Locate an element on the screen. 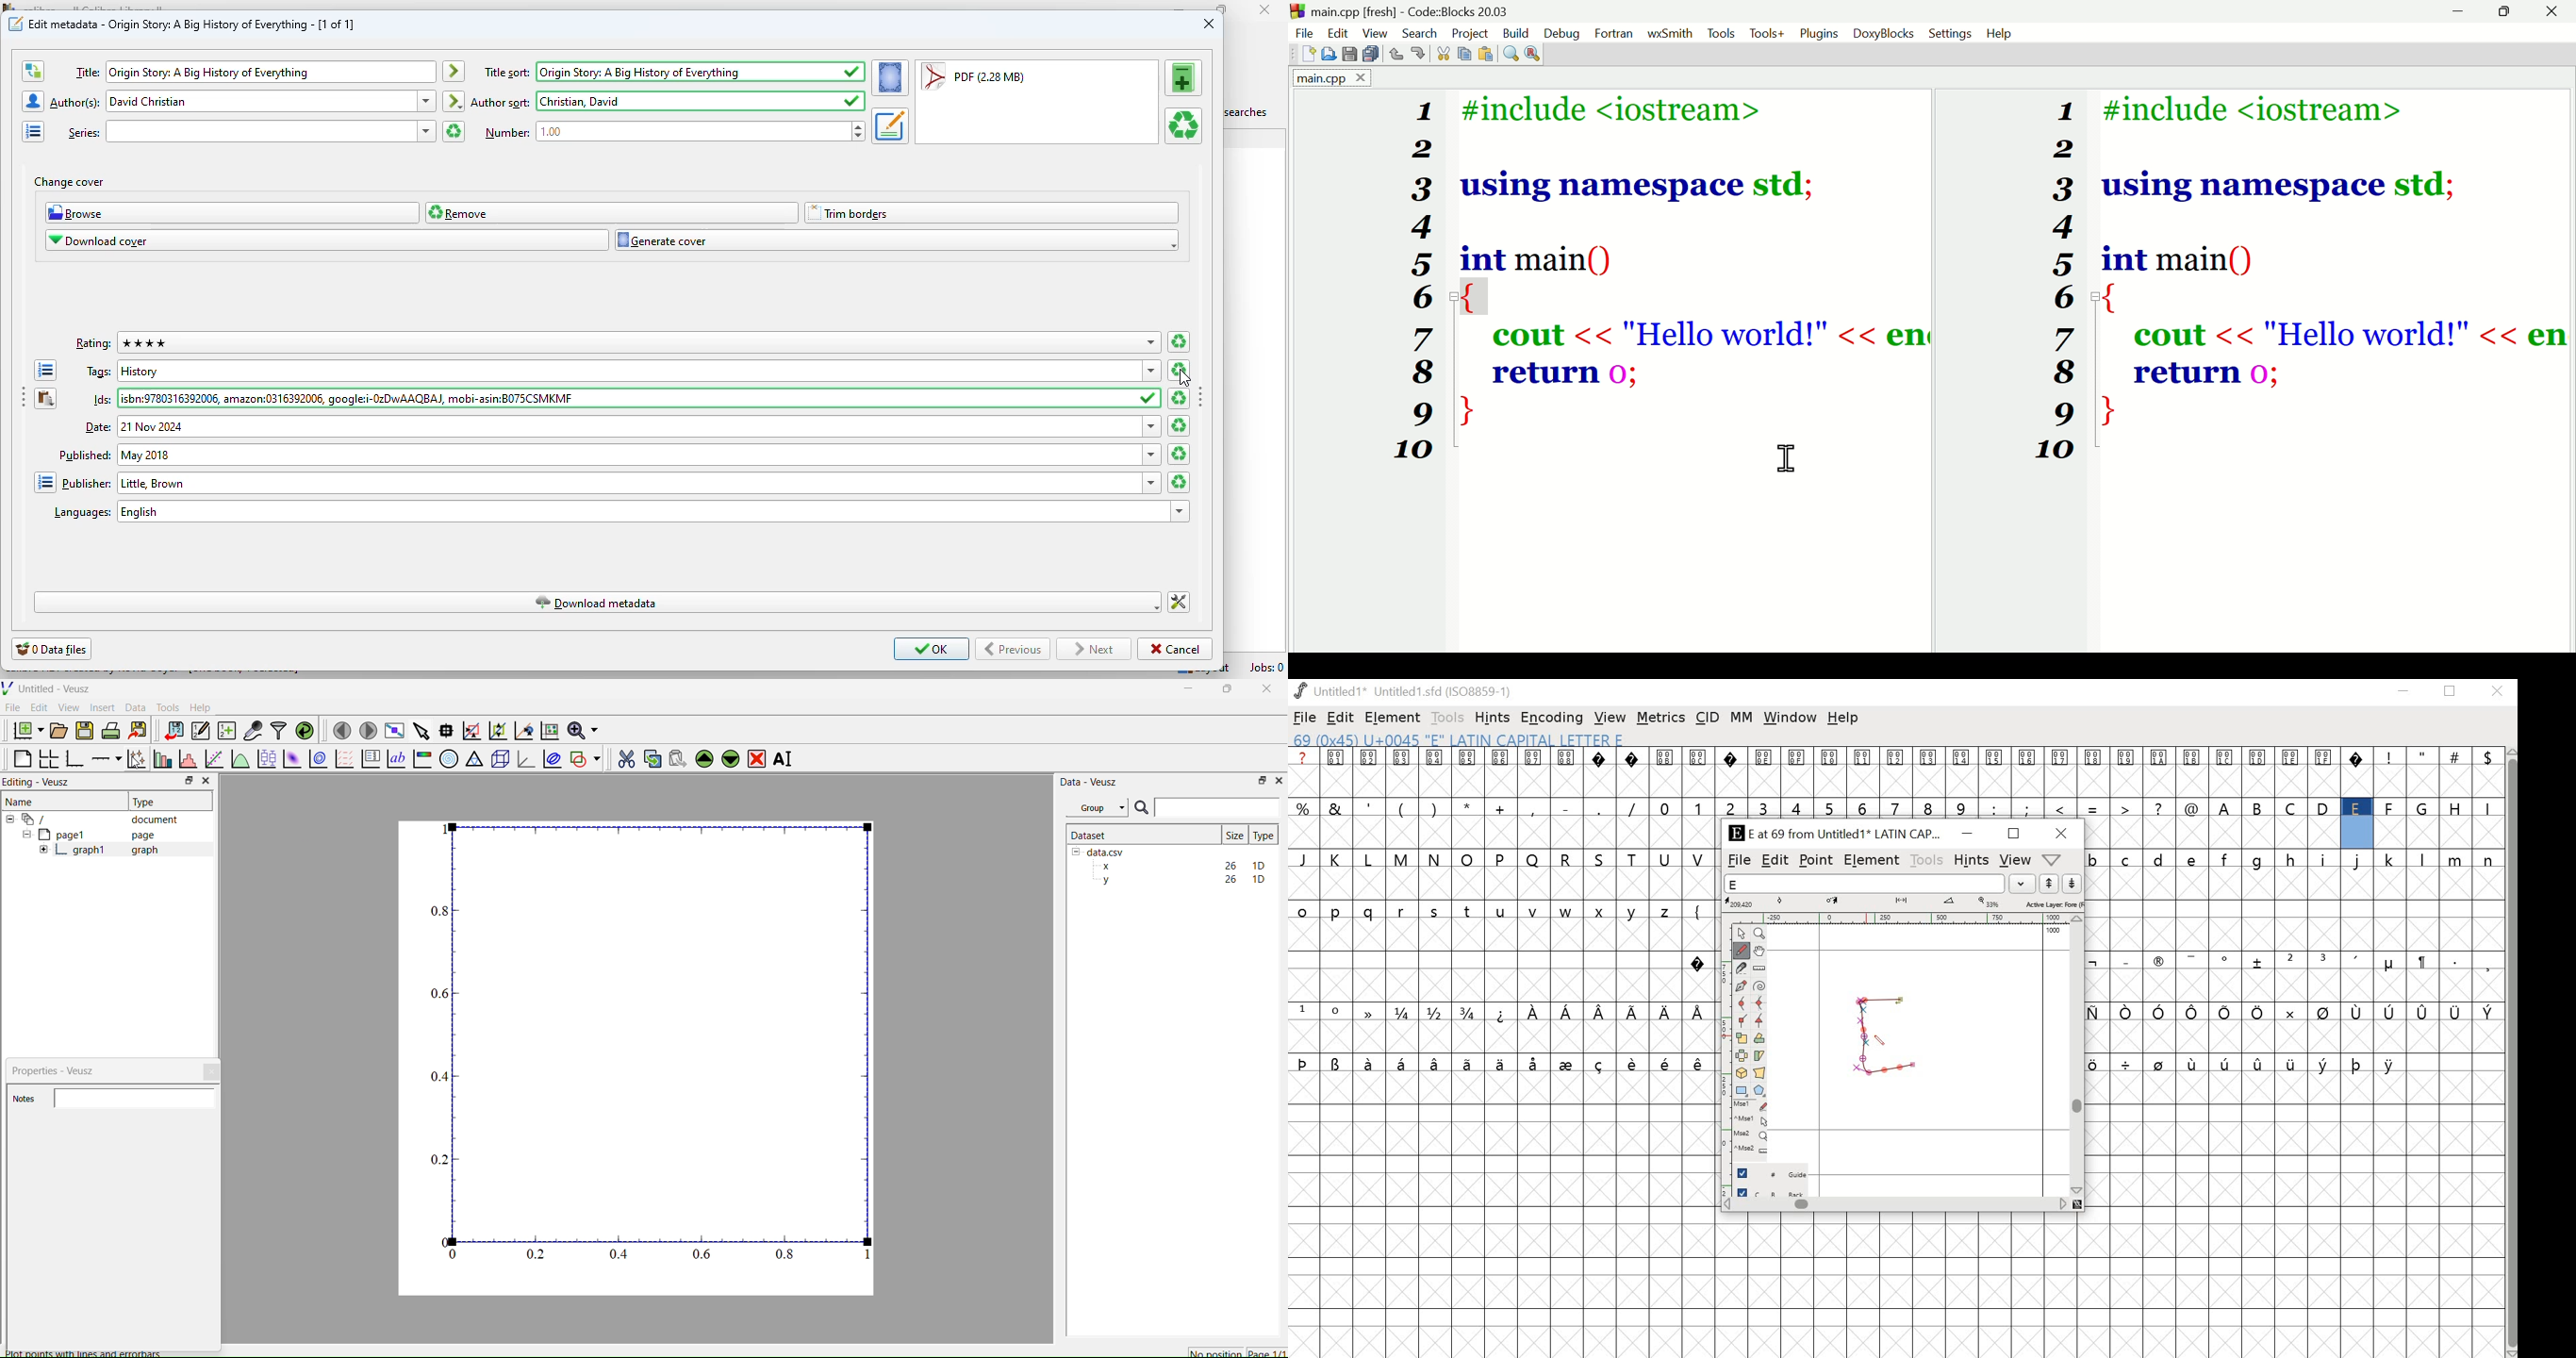 This screenshot has width=2576, height=1372. help is located at coordinates (2000, 34).